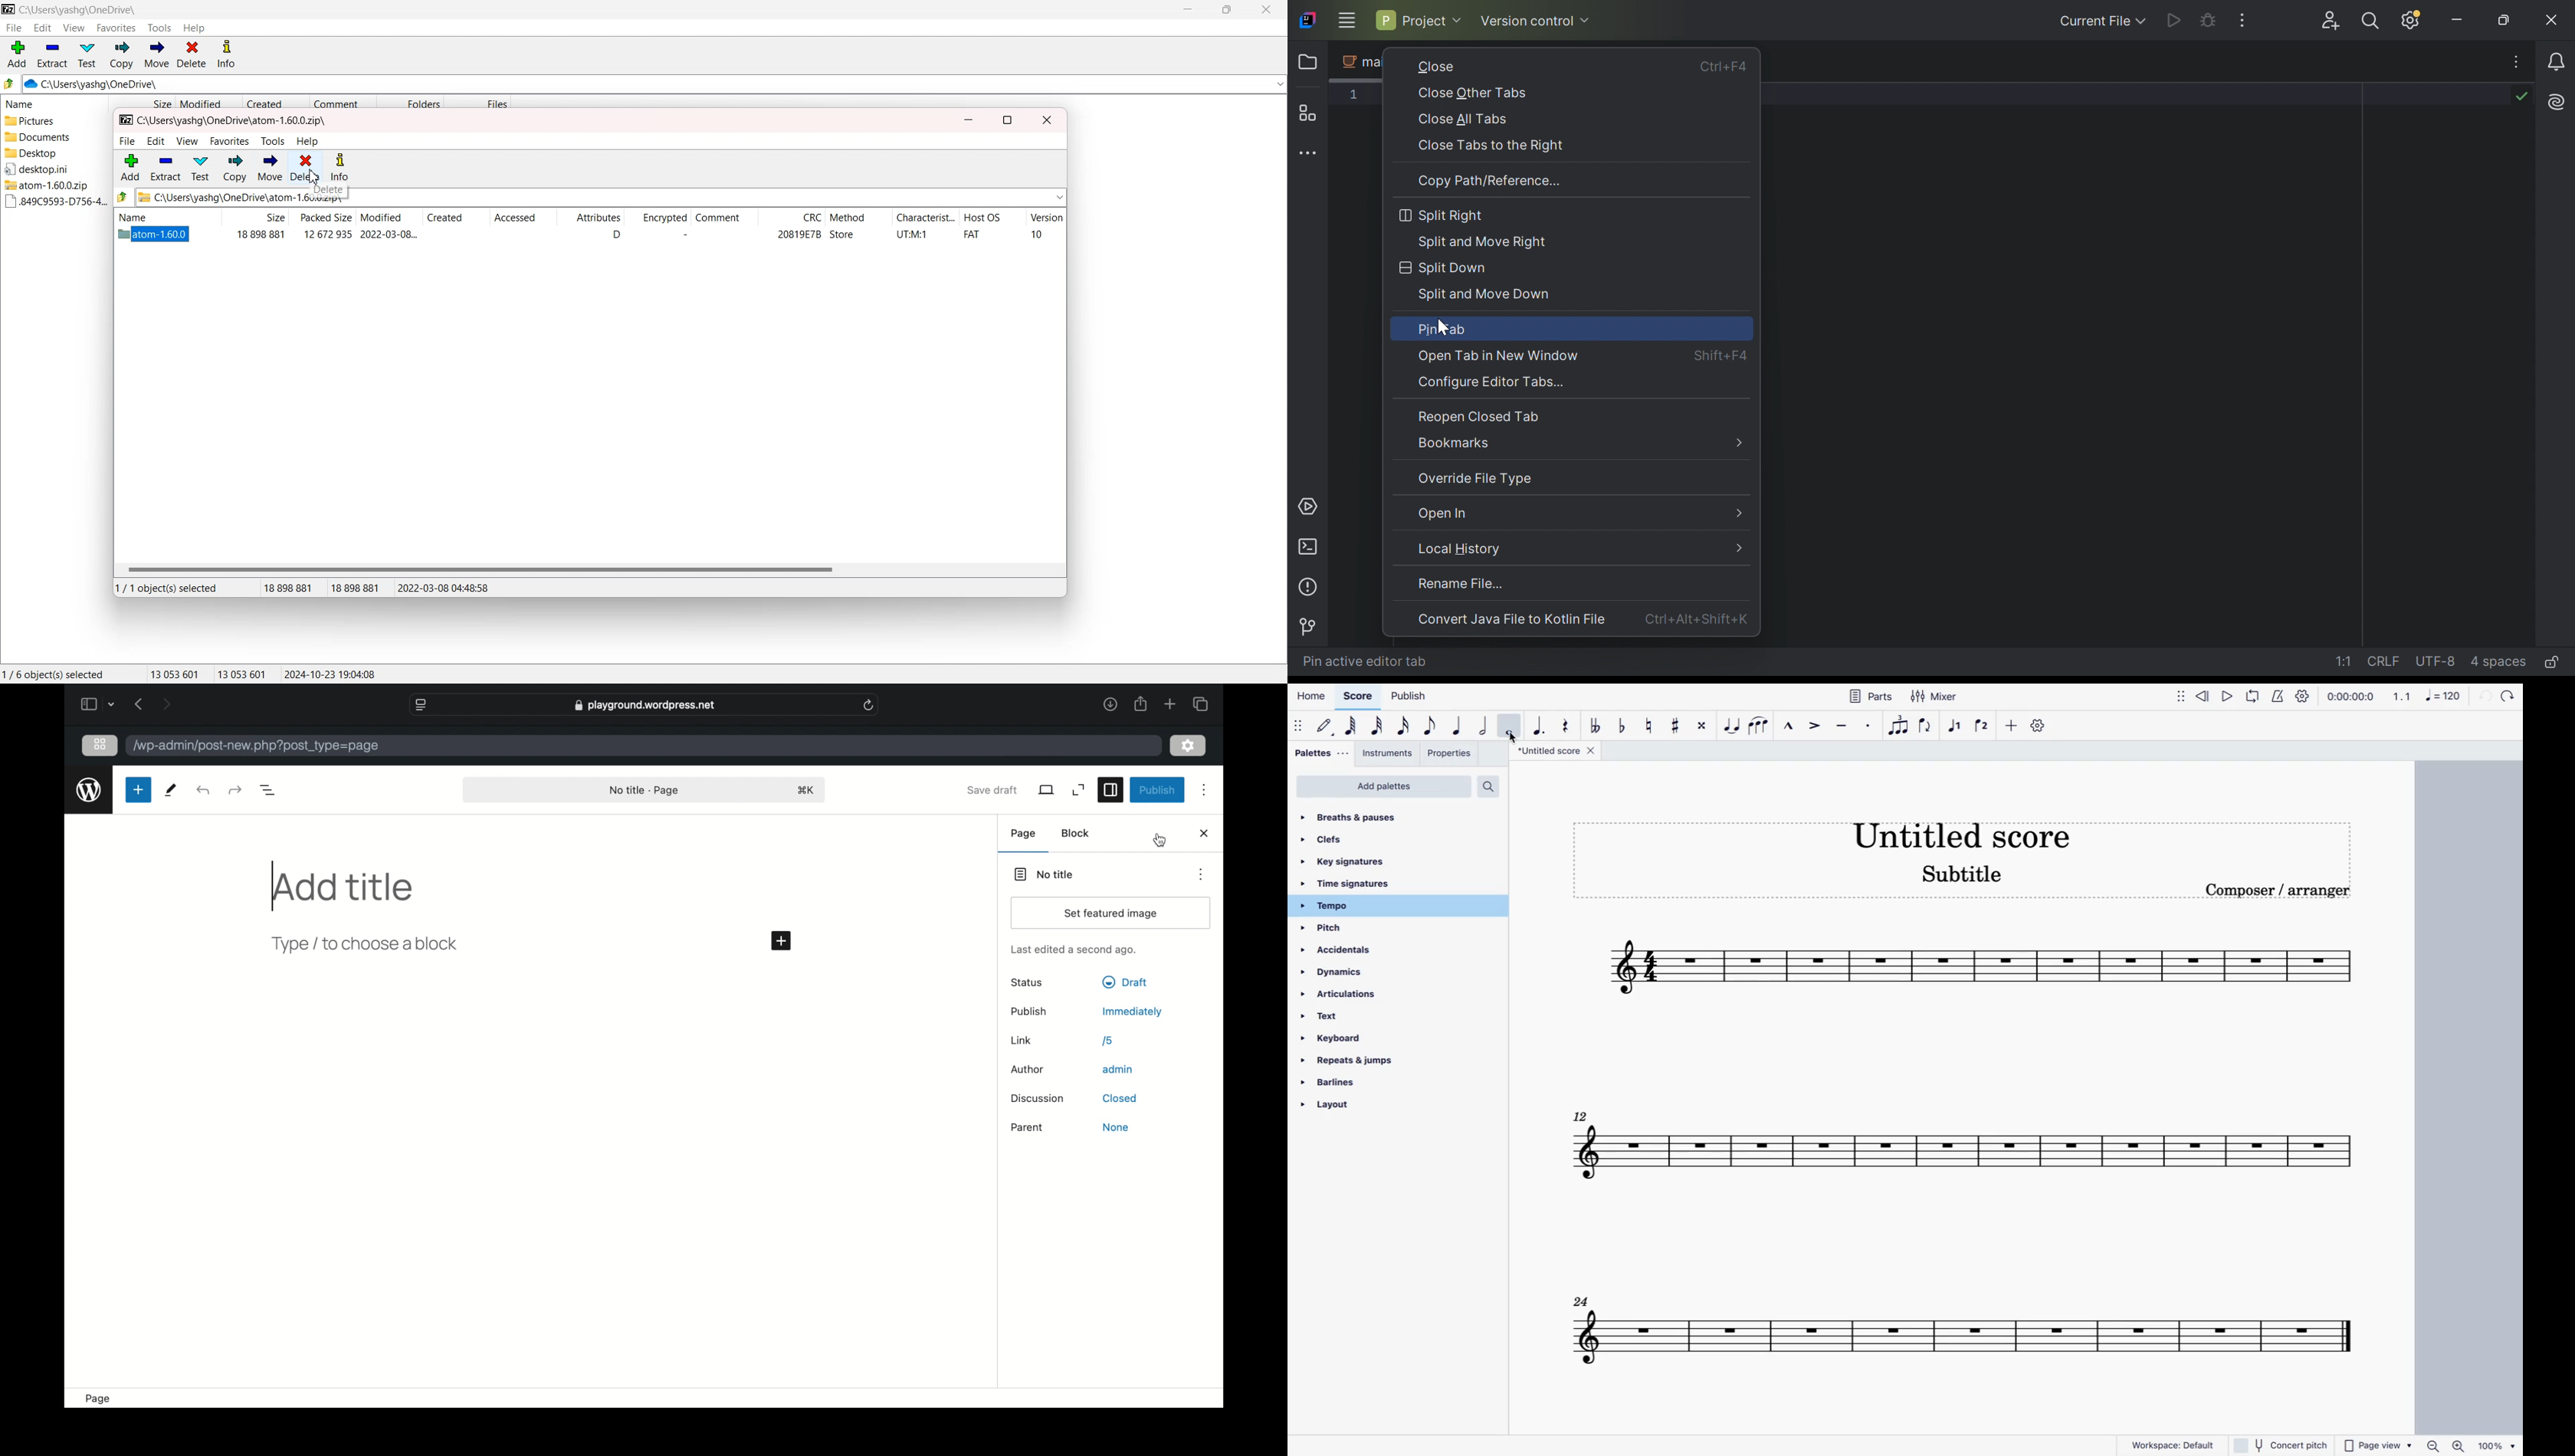 This screenshot has height=1456, width=2576. I want to click on metronome, so click(2277, 696).